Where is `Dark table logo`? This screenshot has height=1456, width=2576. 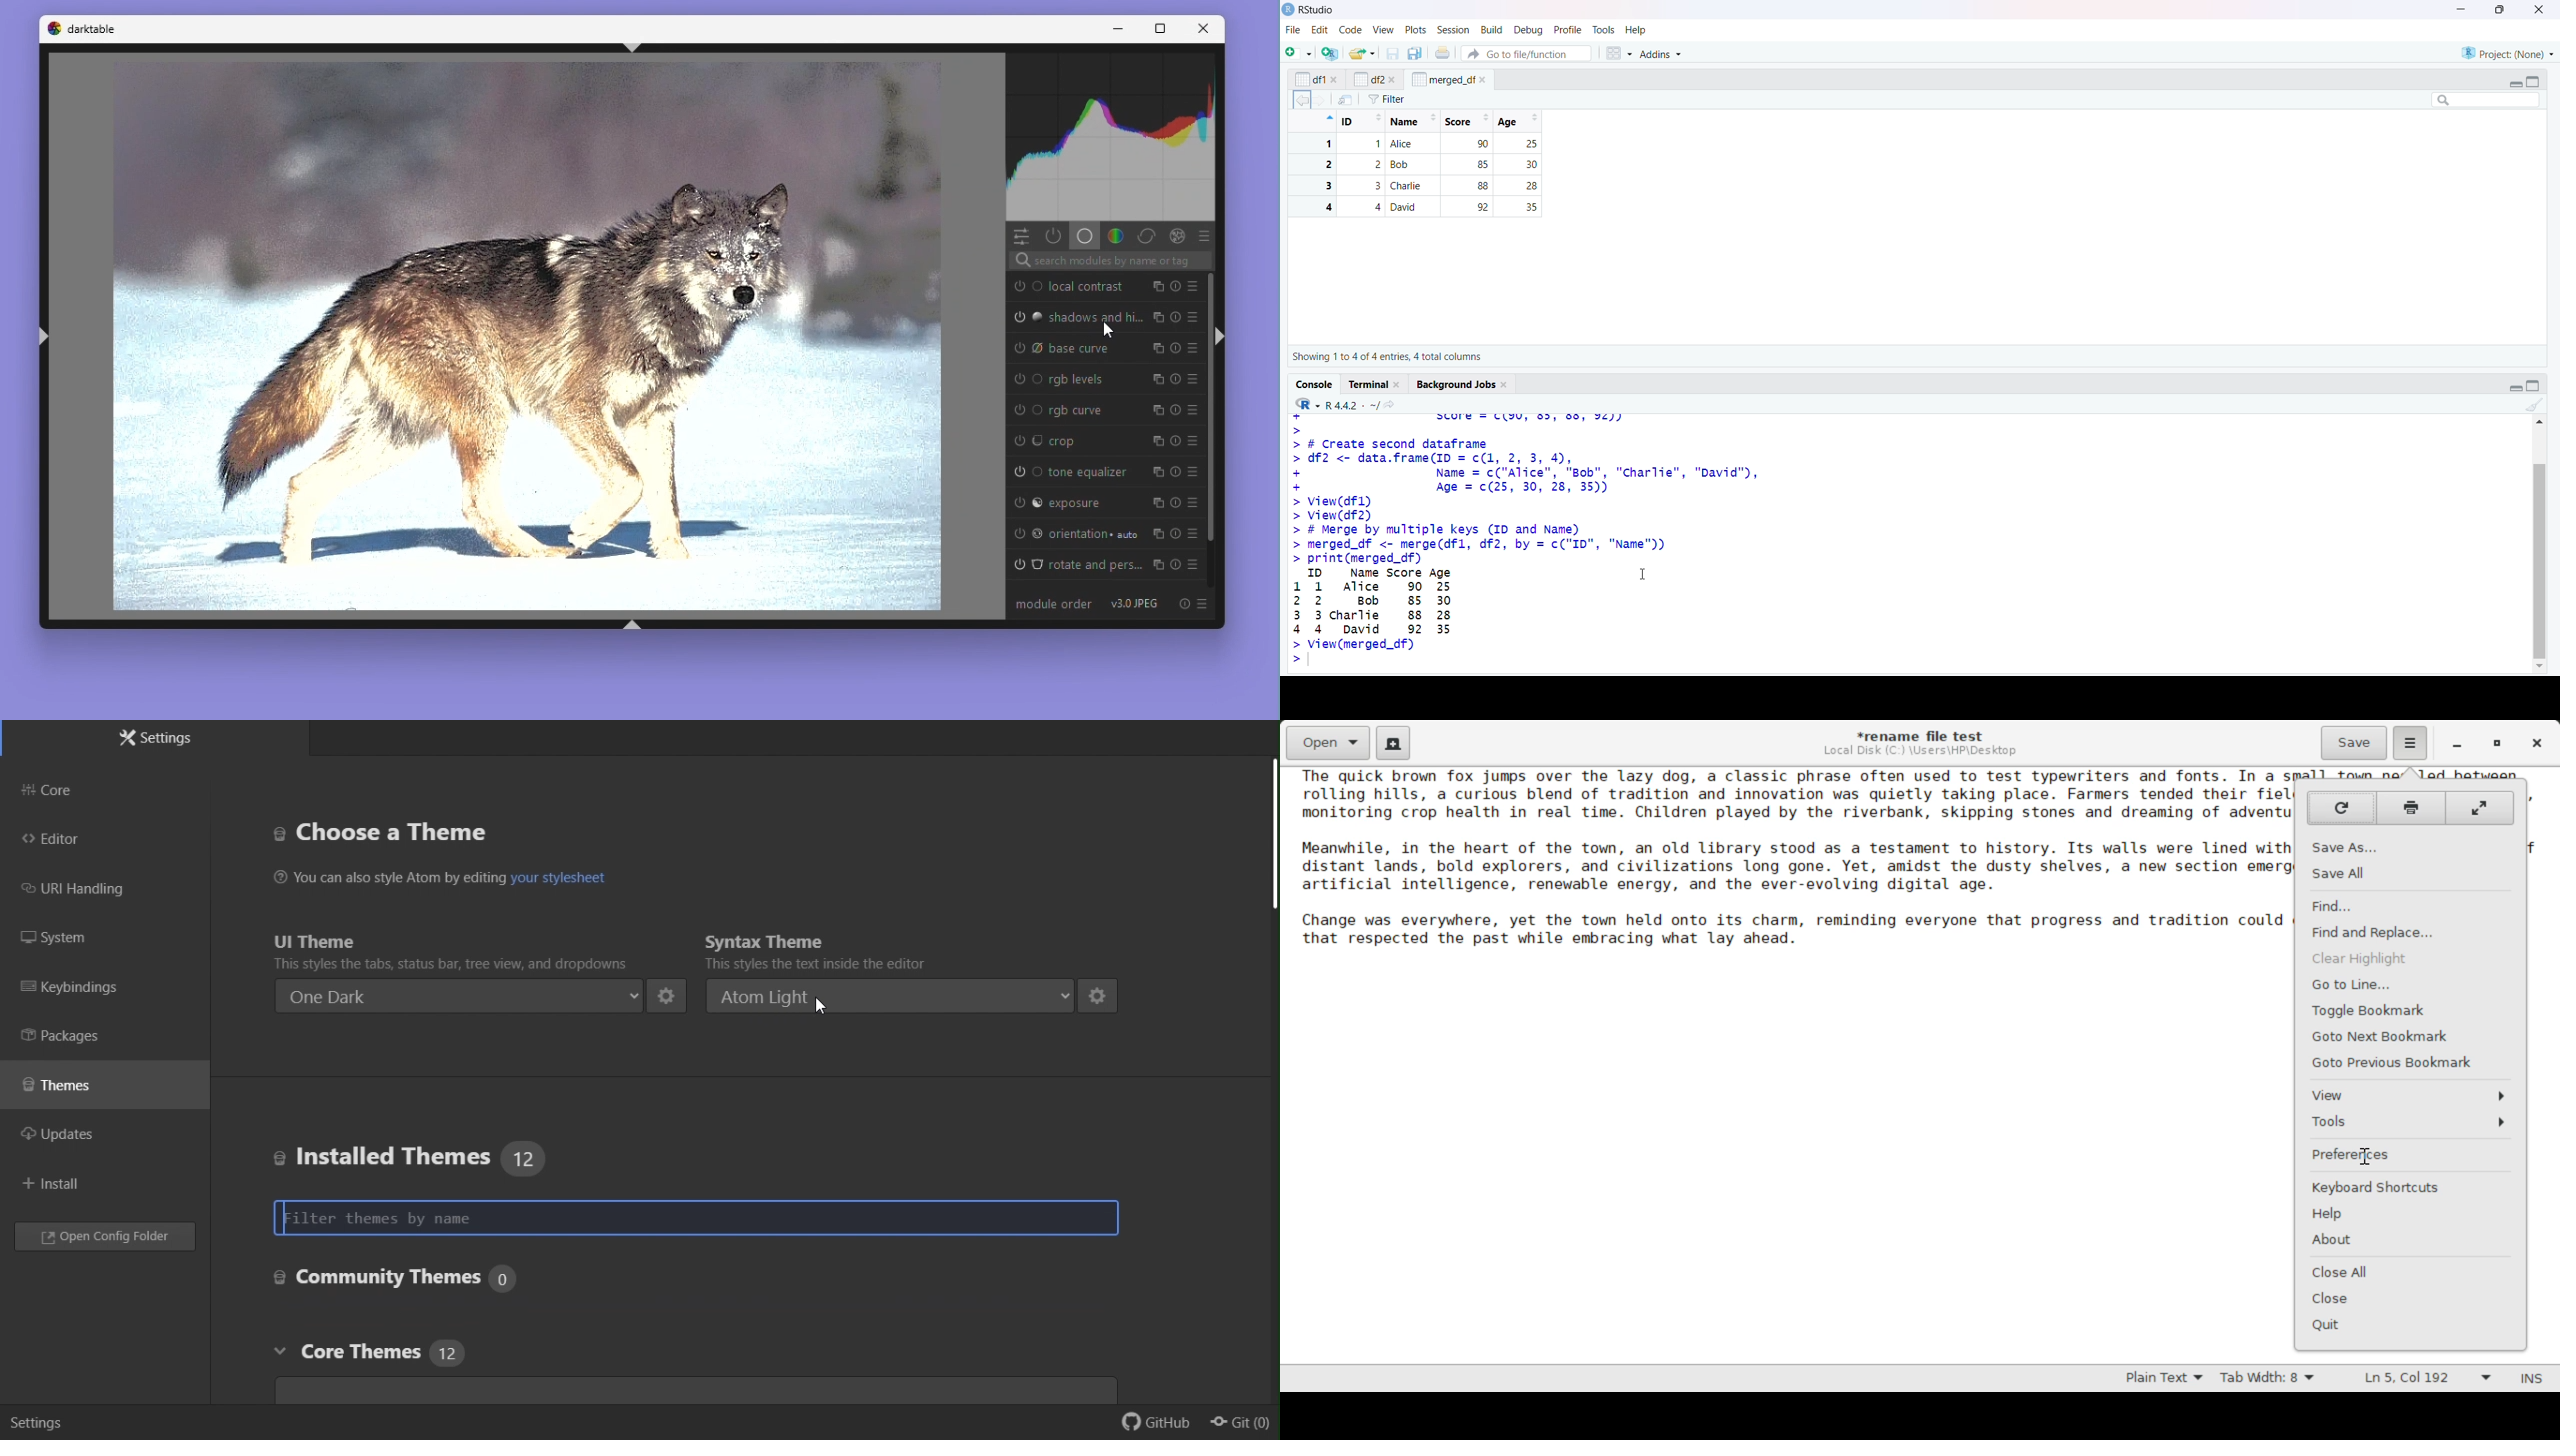 Dark table logo is located at coordinates (51, 30).